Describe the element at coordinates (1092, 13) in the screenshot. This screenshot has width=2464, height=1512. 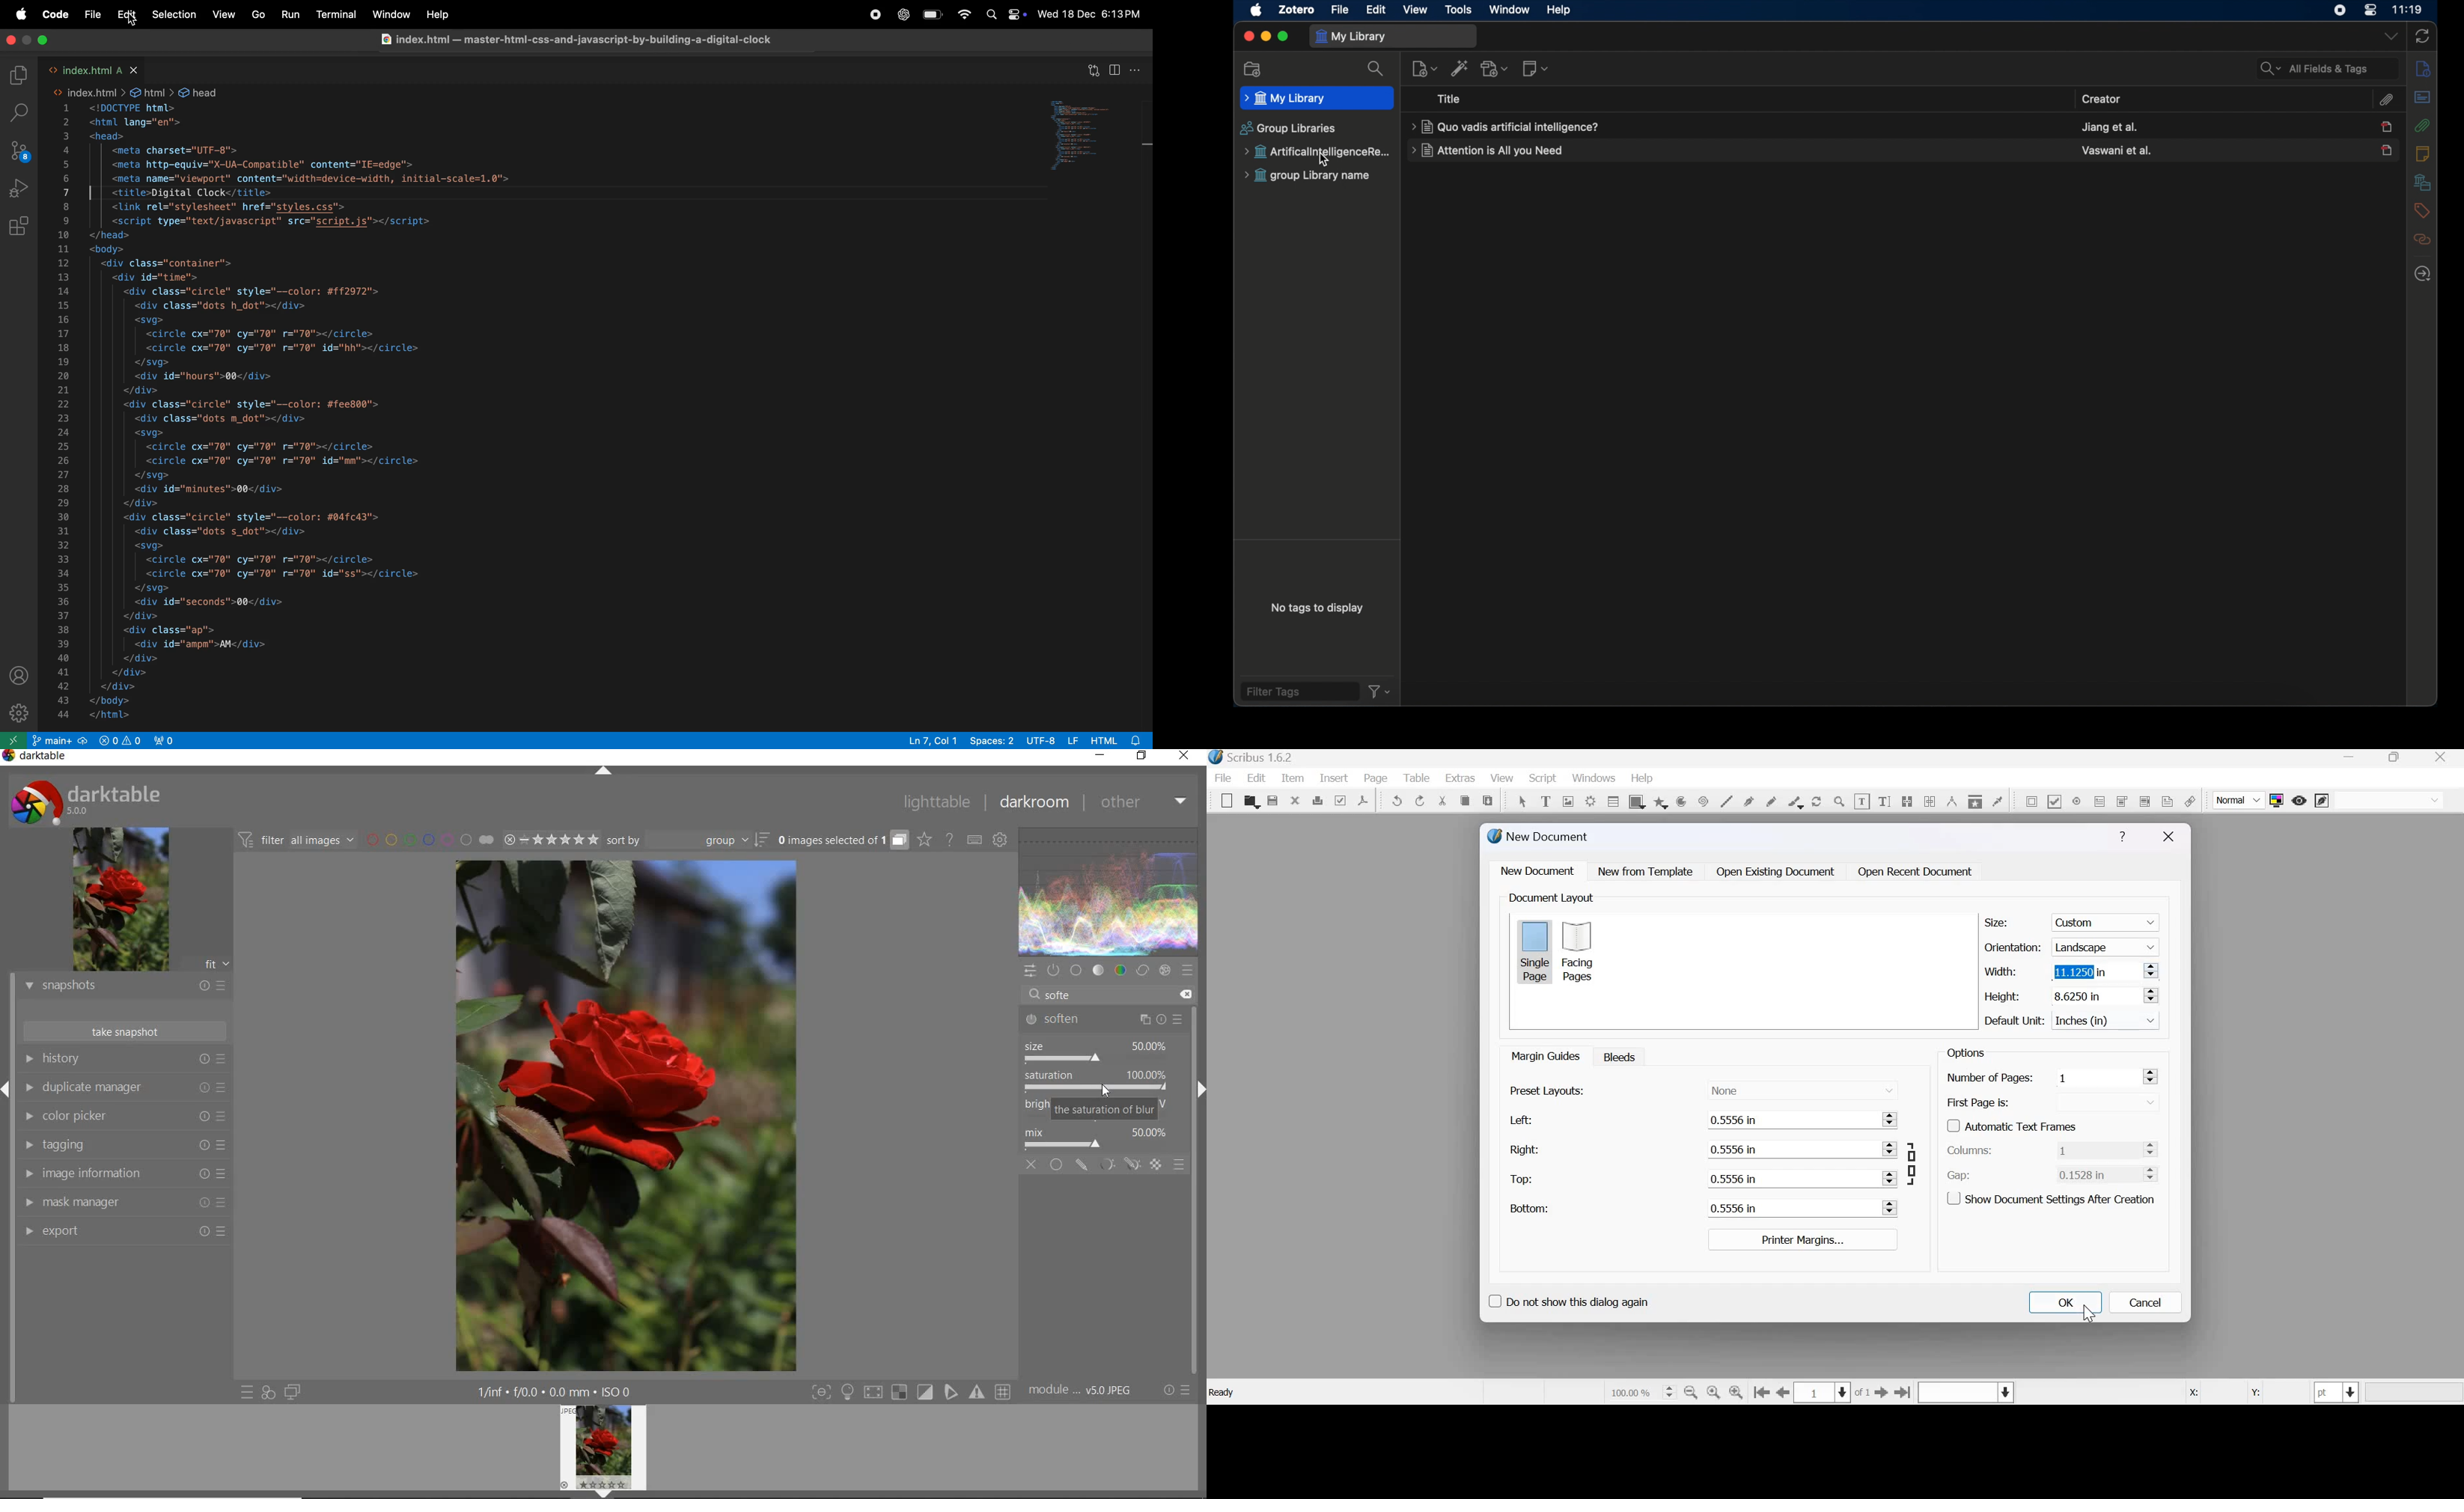
I see `date and time` at that location.